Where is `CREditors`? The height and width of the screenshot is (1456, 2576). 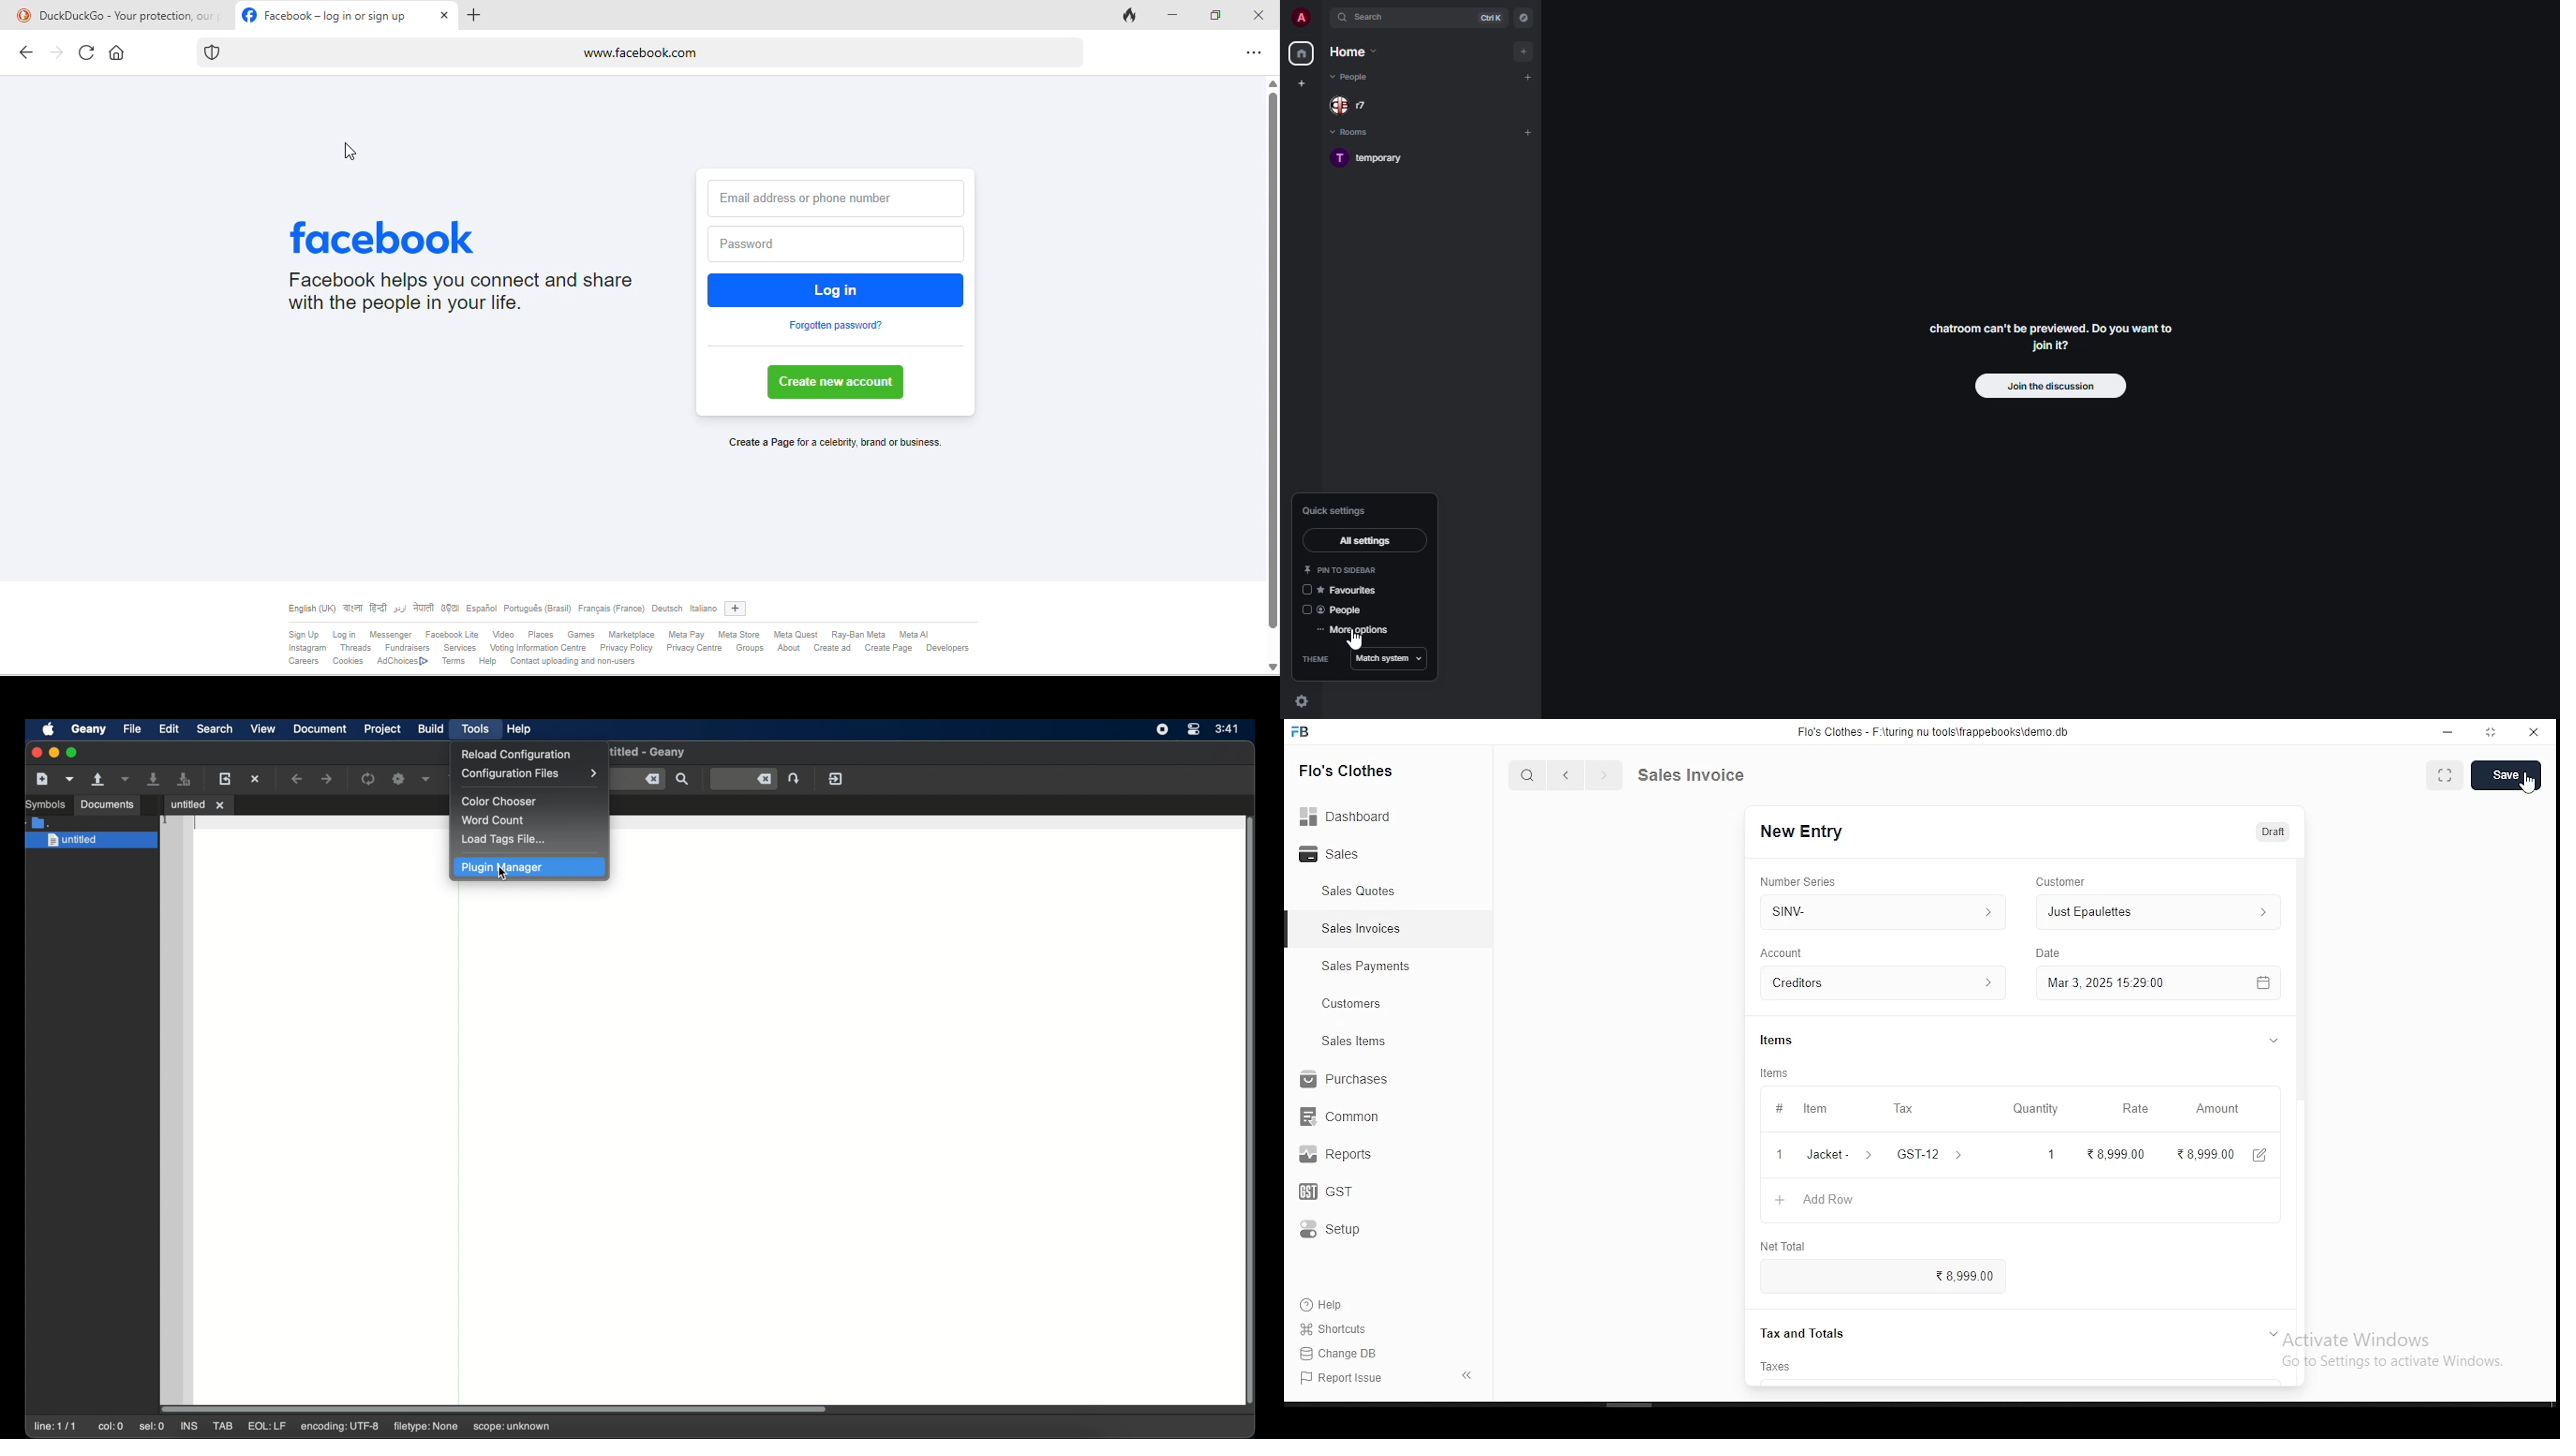 CREditors is located at coordinates (1884, 981).